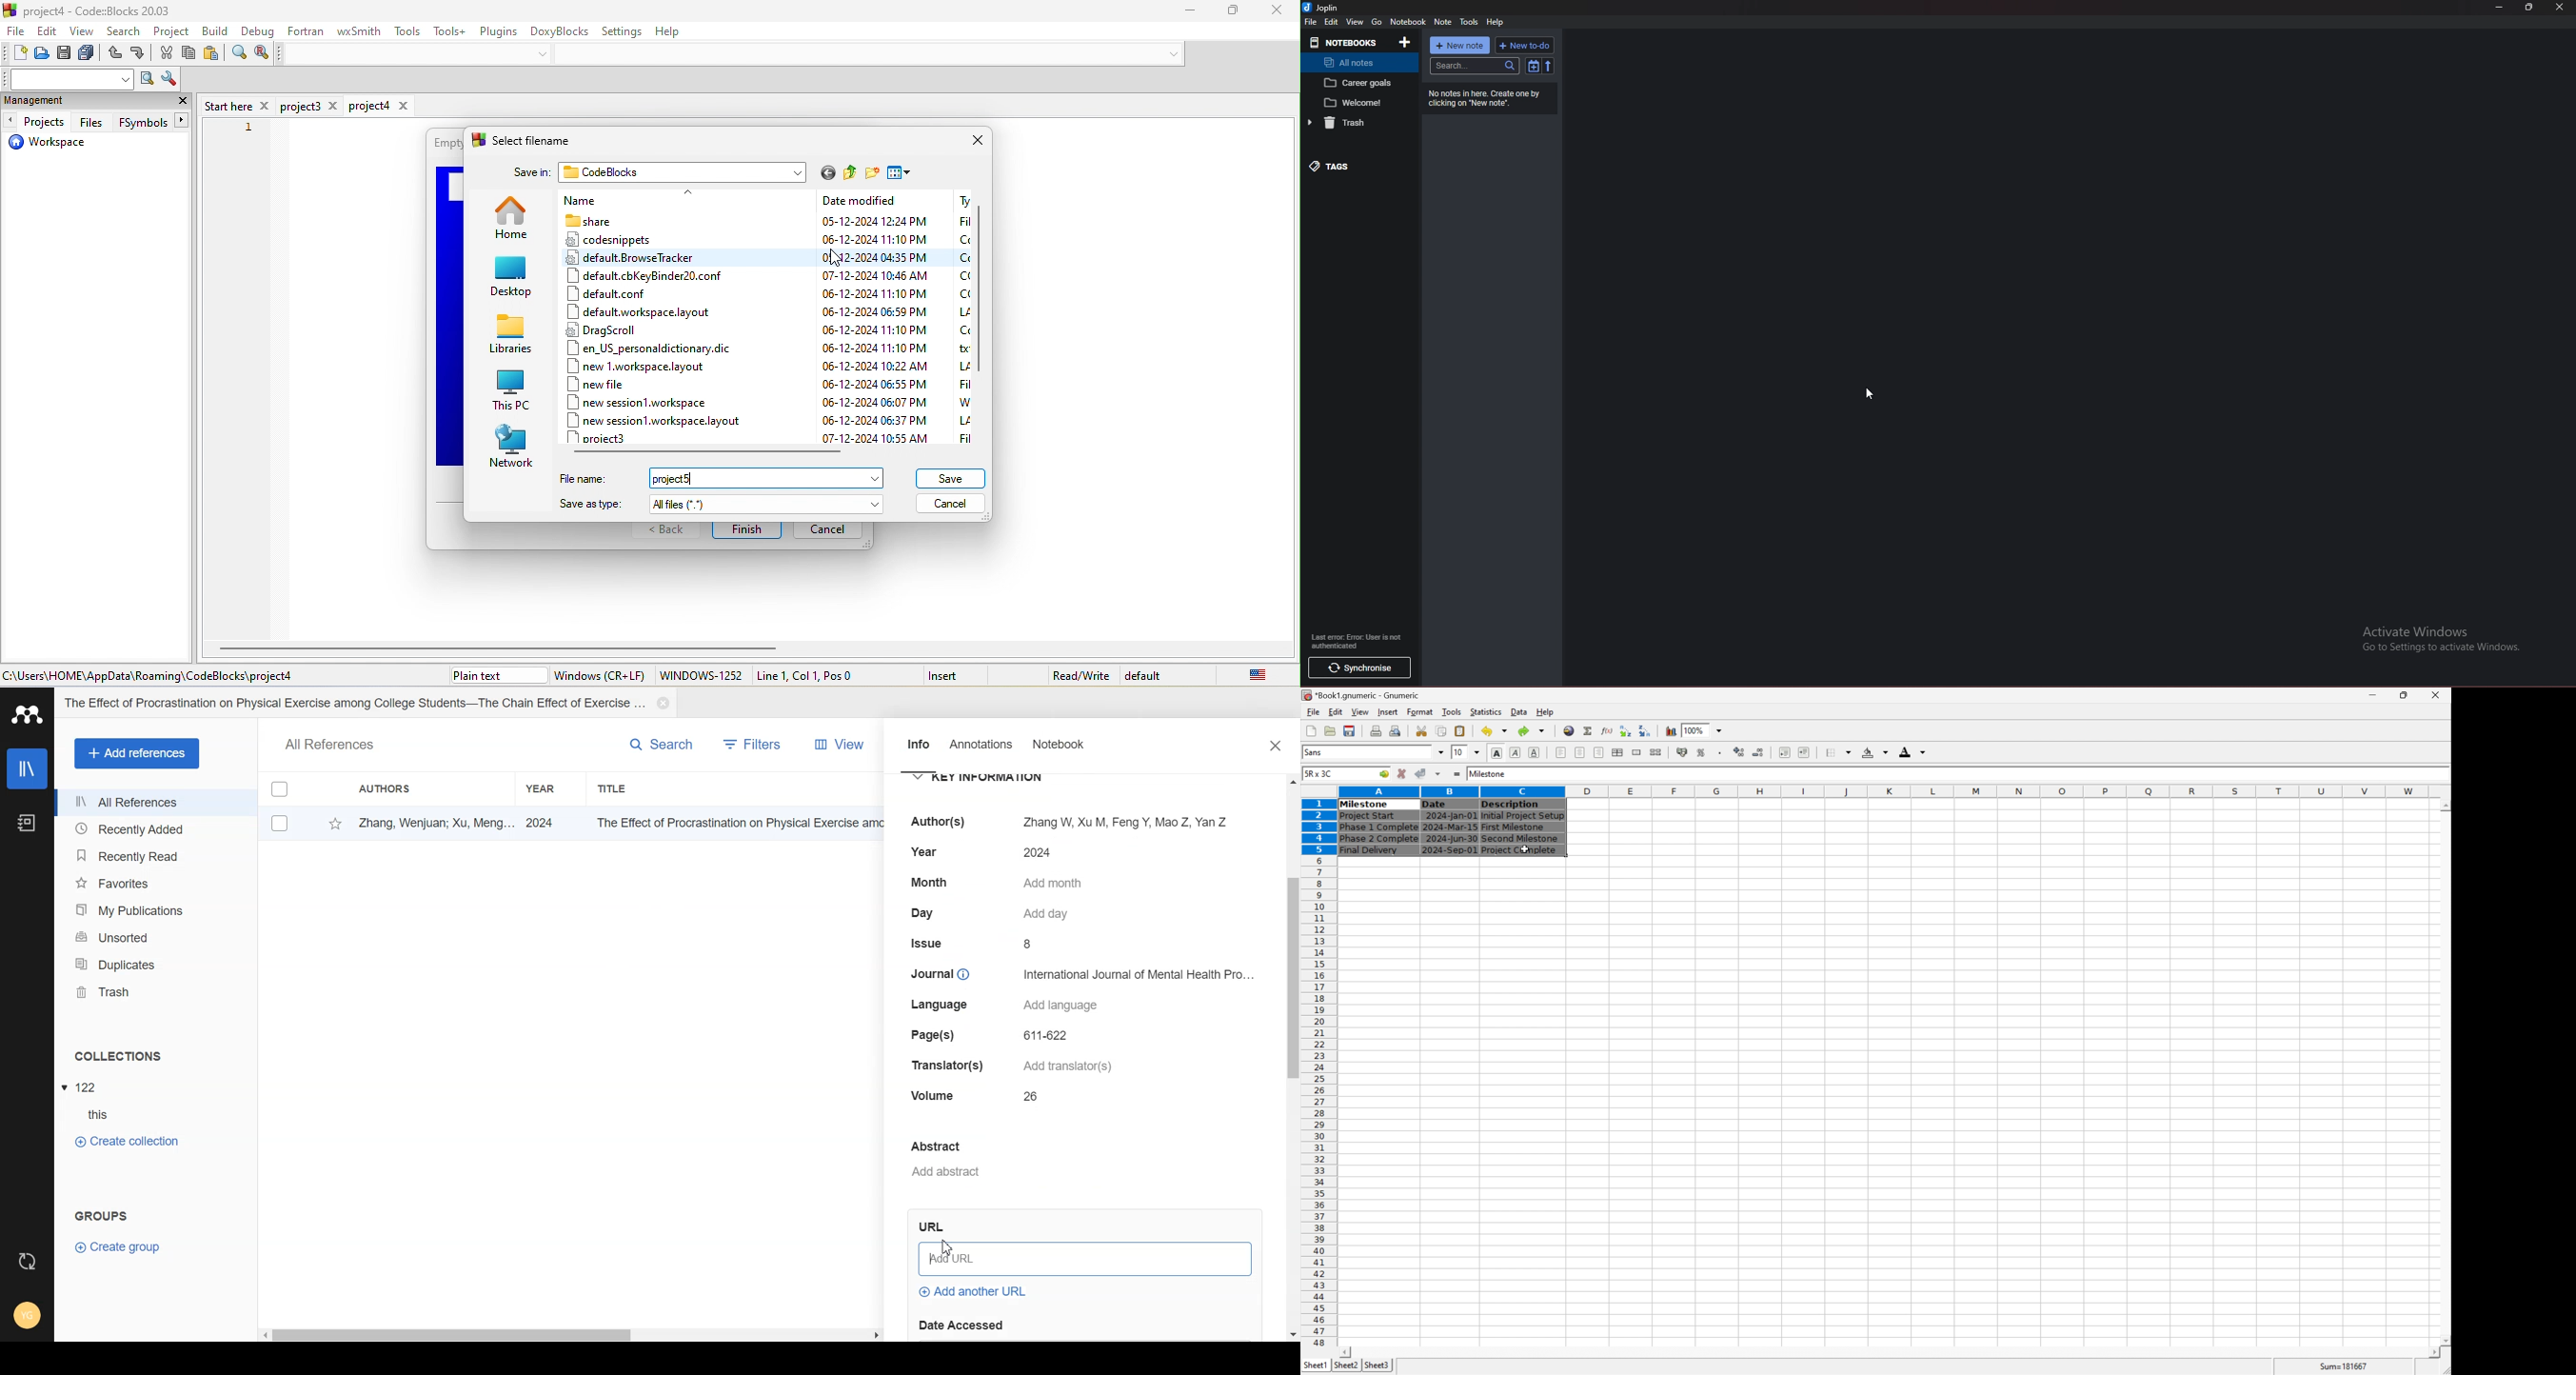  What do you see at coordinates (37, 122) in the screenshot?
I see `projects` at bounding box center [37, 122].